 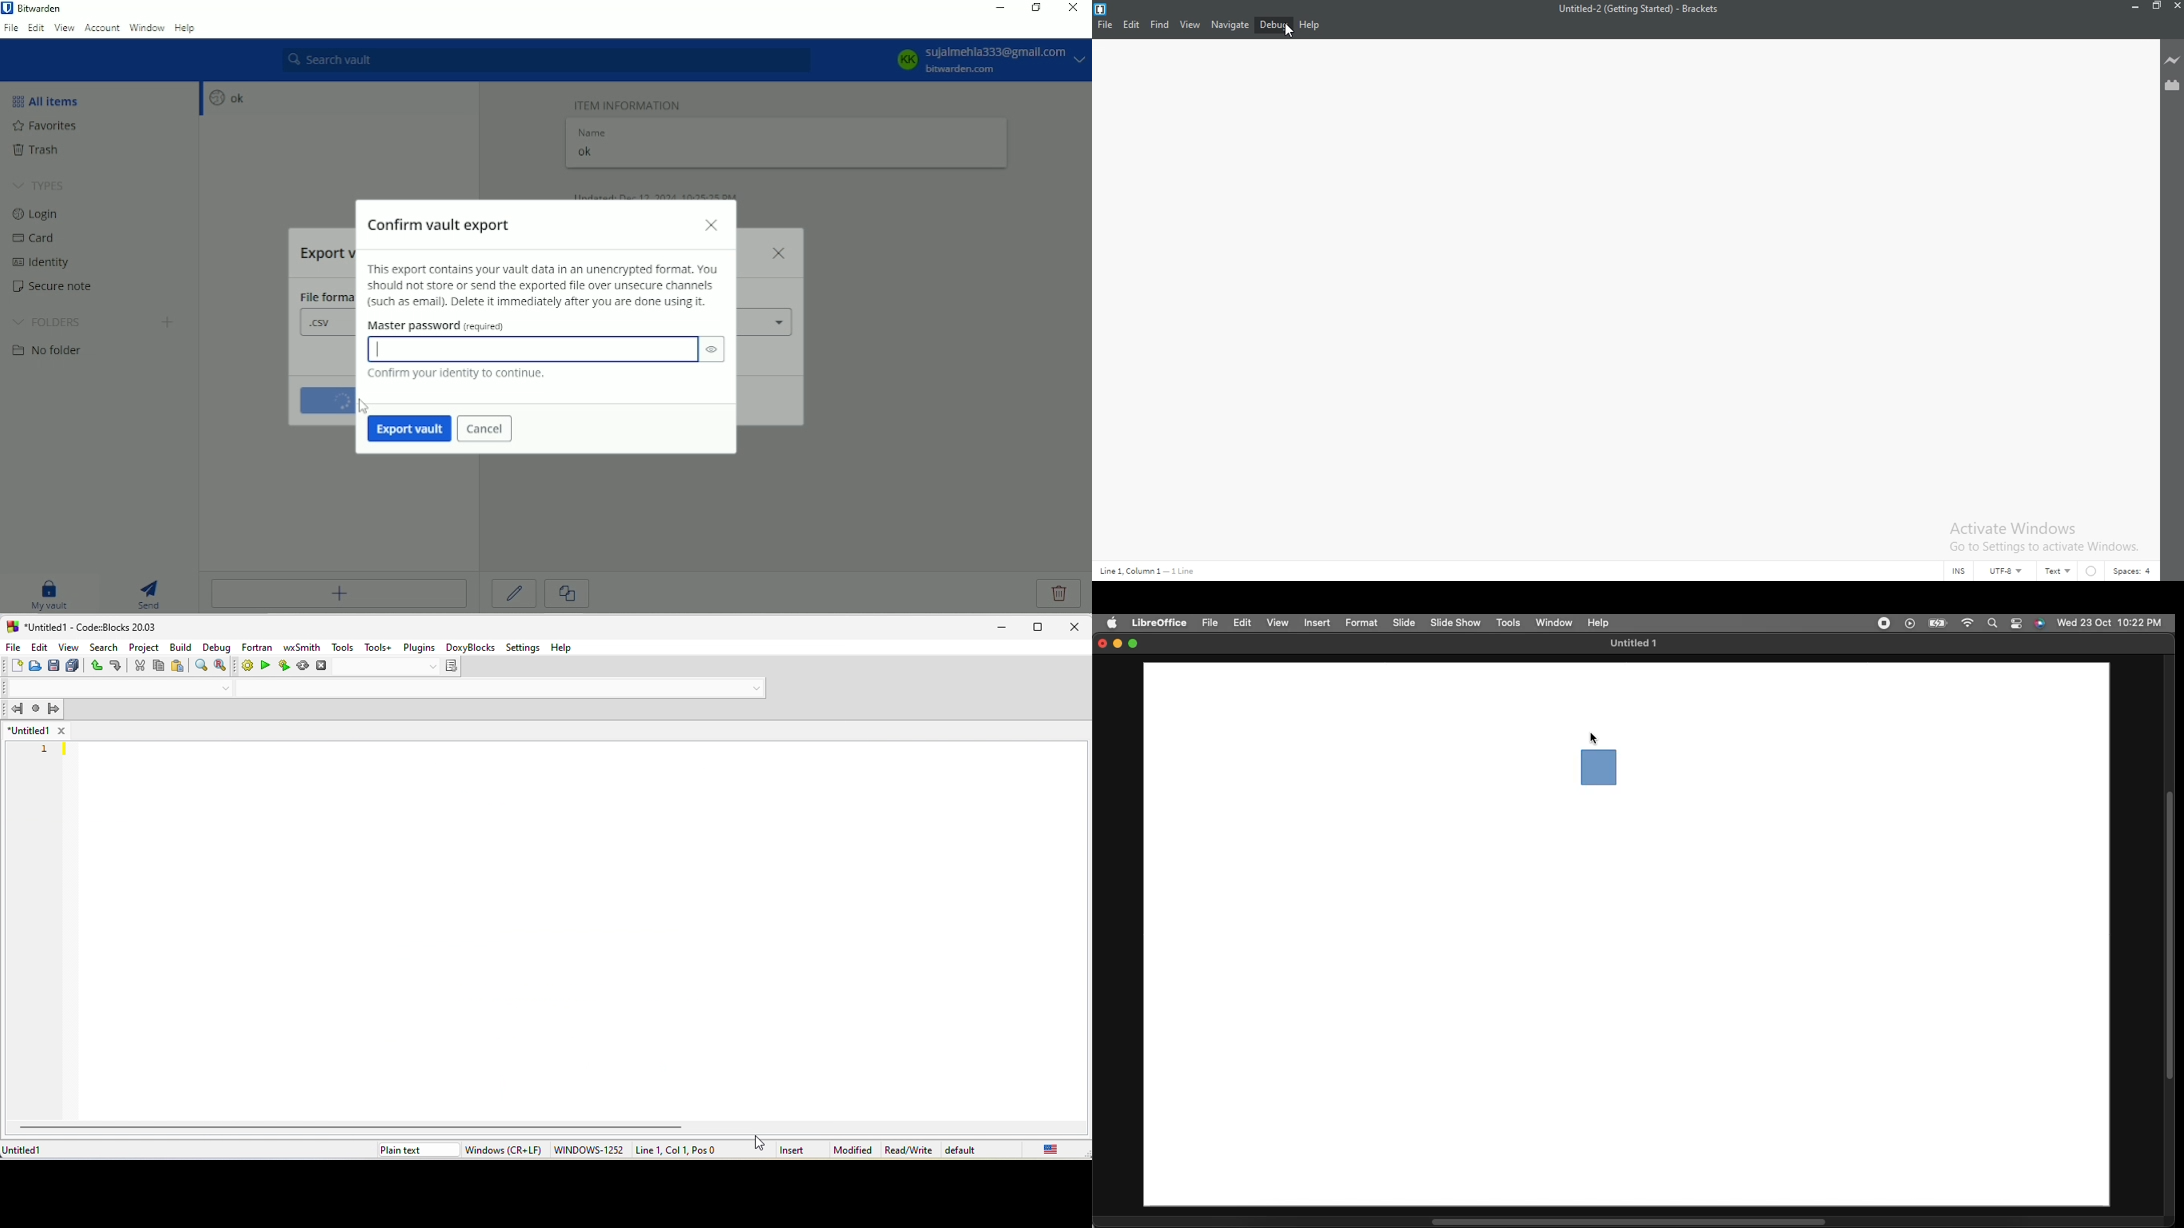 I want to click on Internet, so click(x=1967, y=624).